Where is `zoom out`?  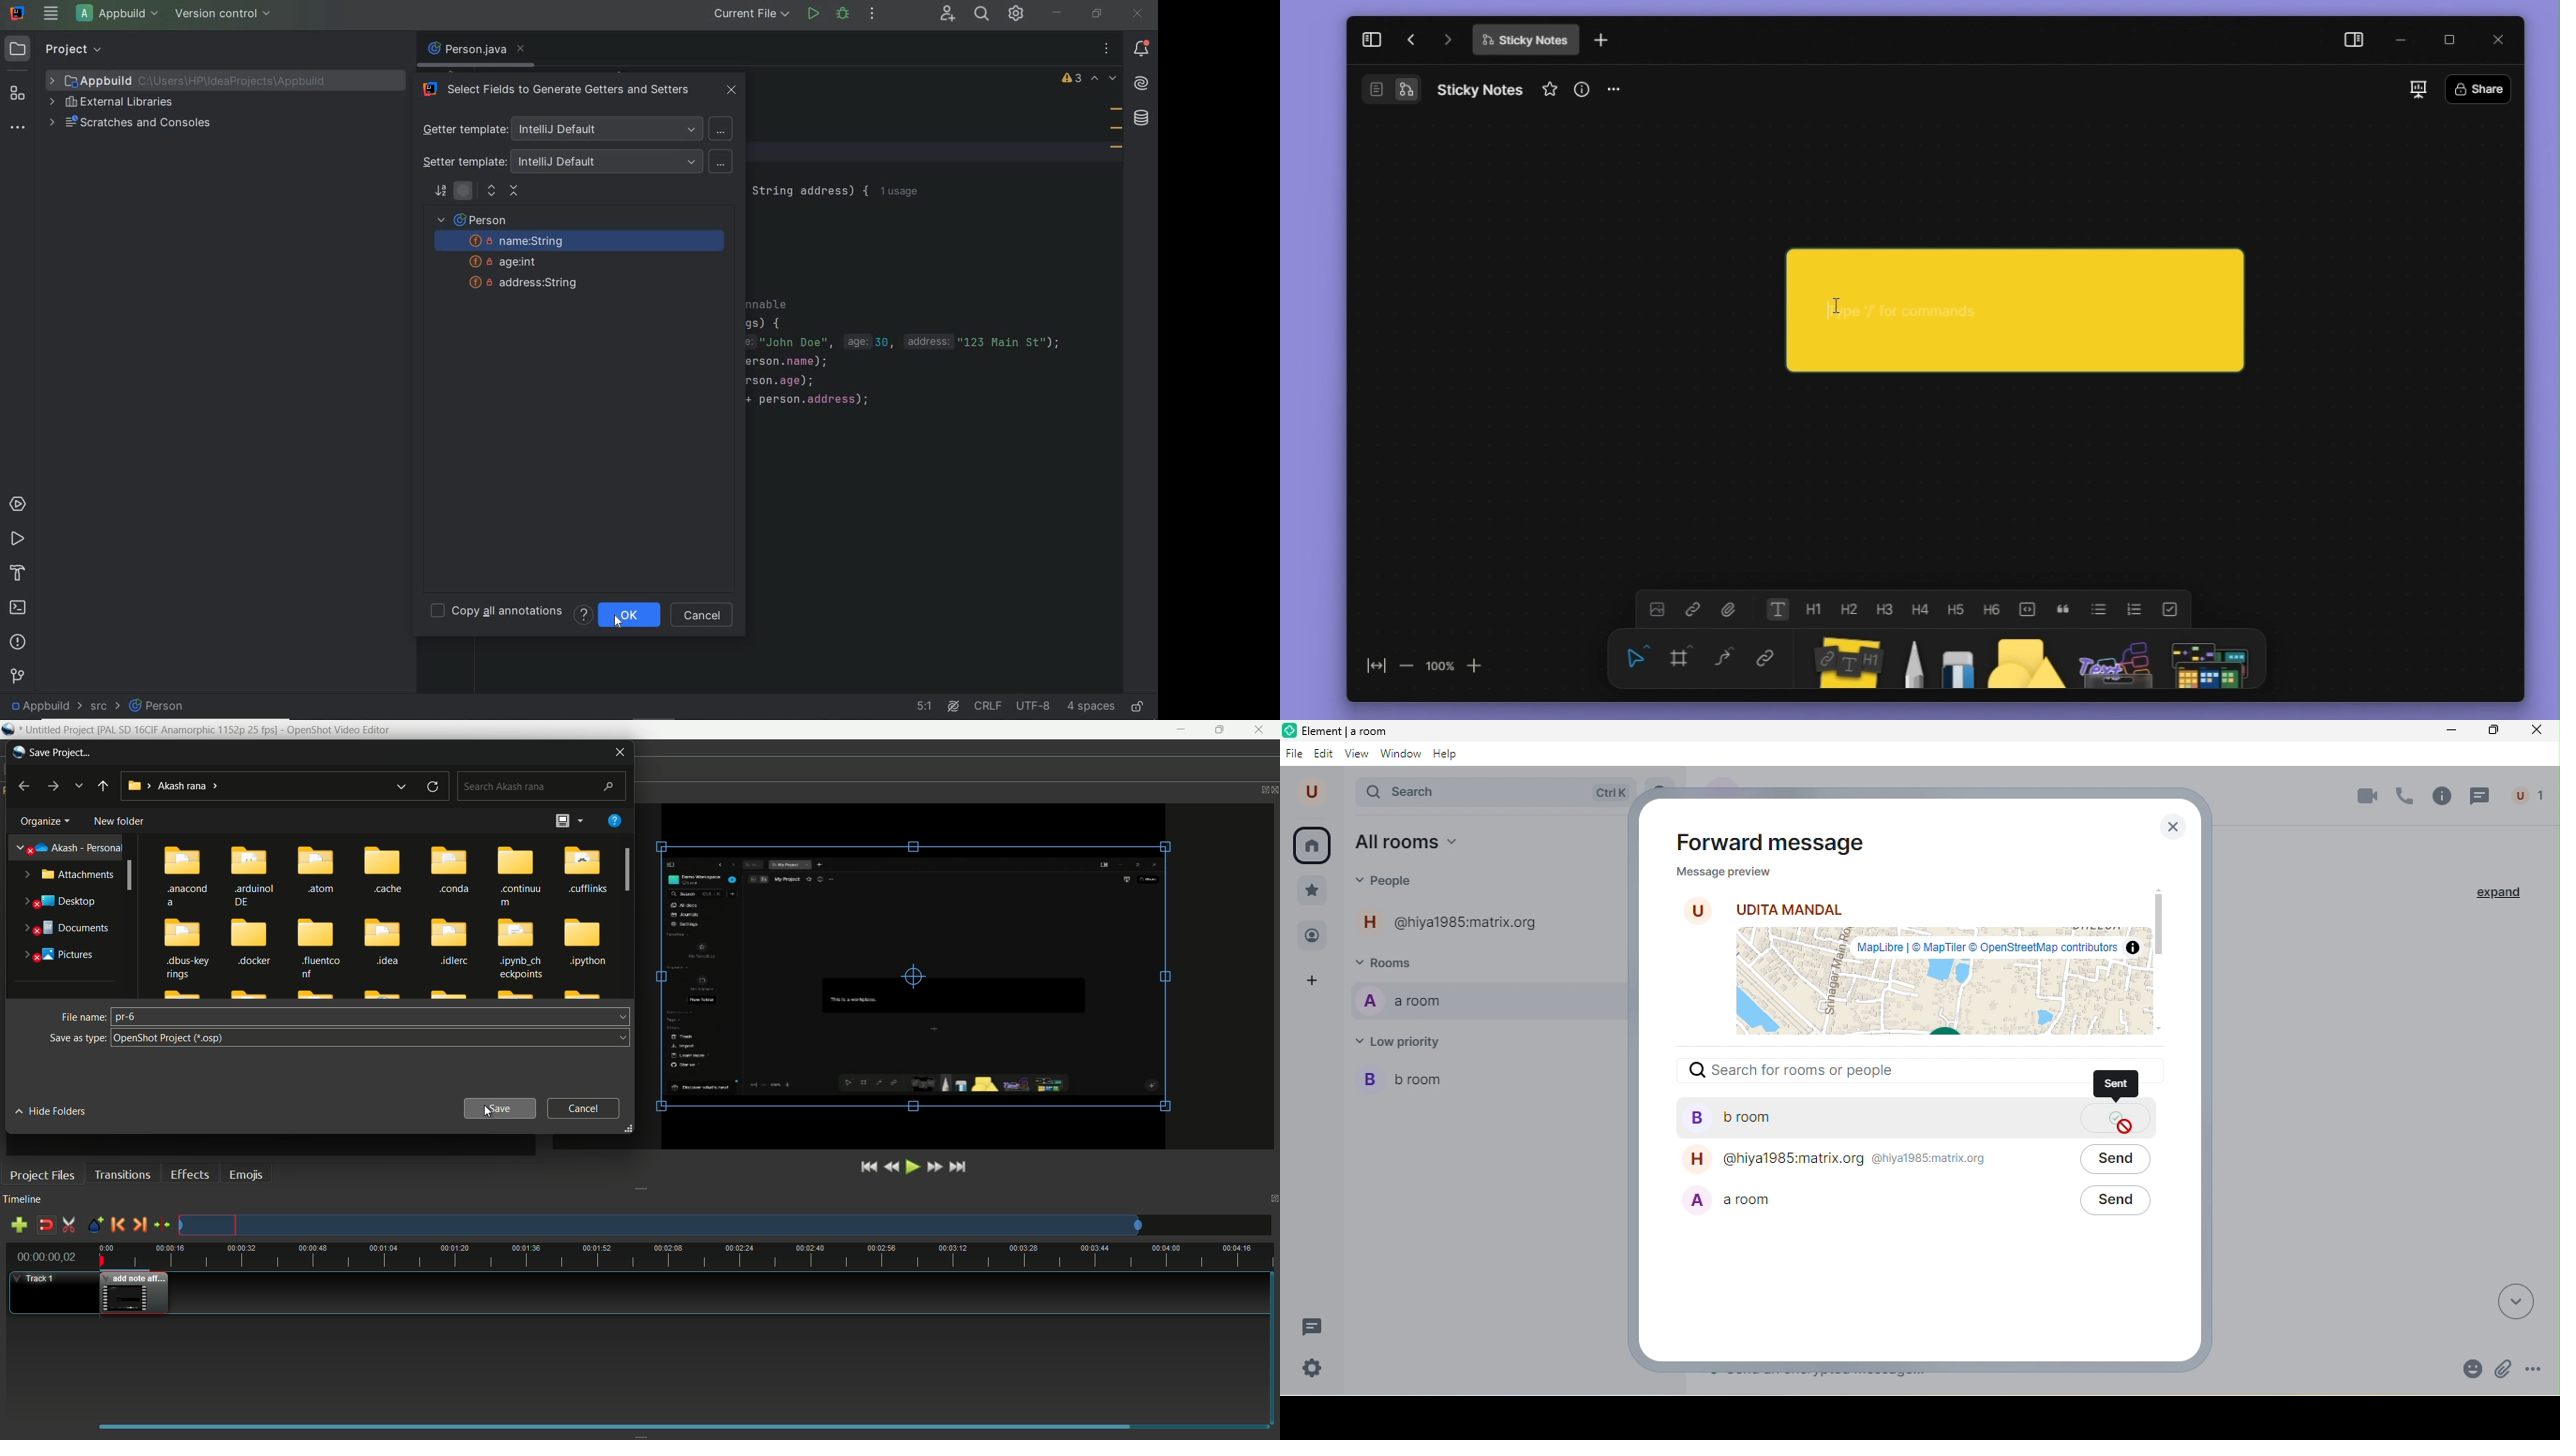 zoom out is located at coordinates (1406, 661).